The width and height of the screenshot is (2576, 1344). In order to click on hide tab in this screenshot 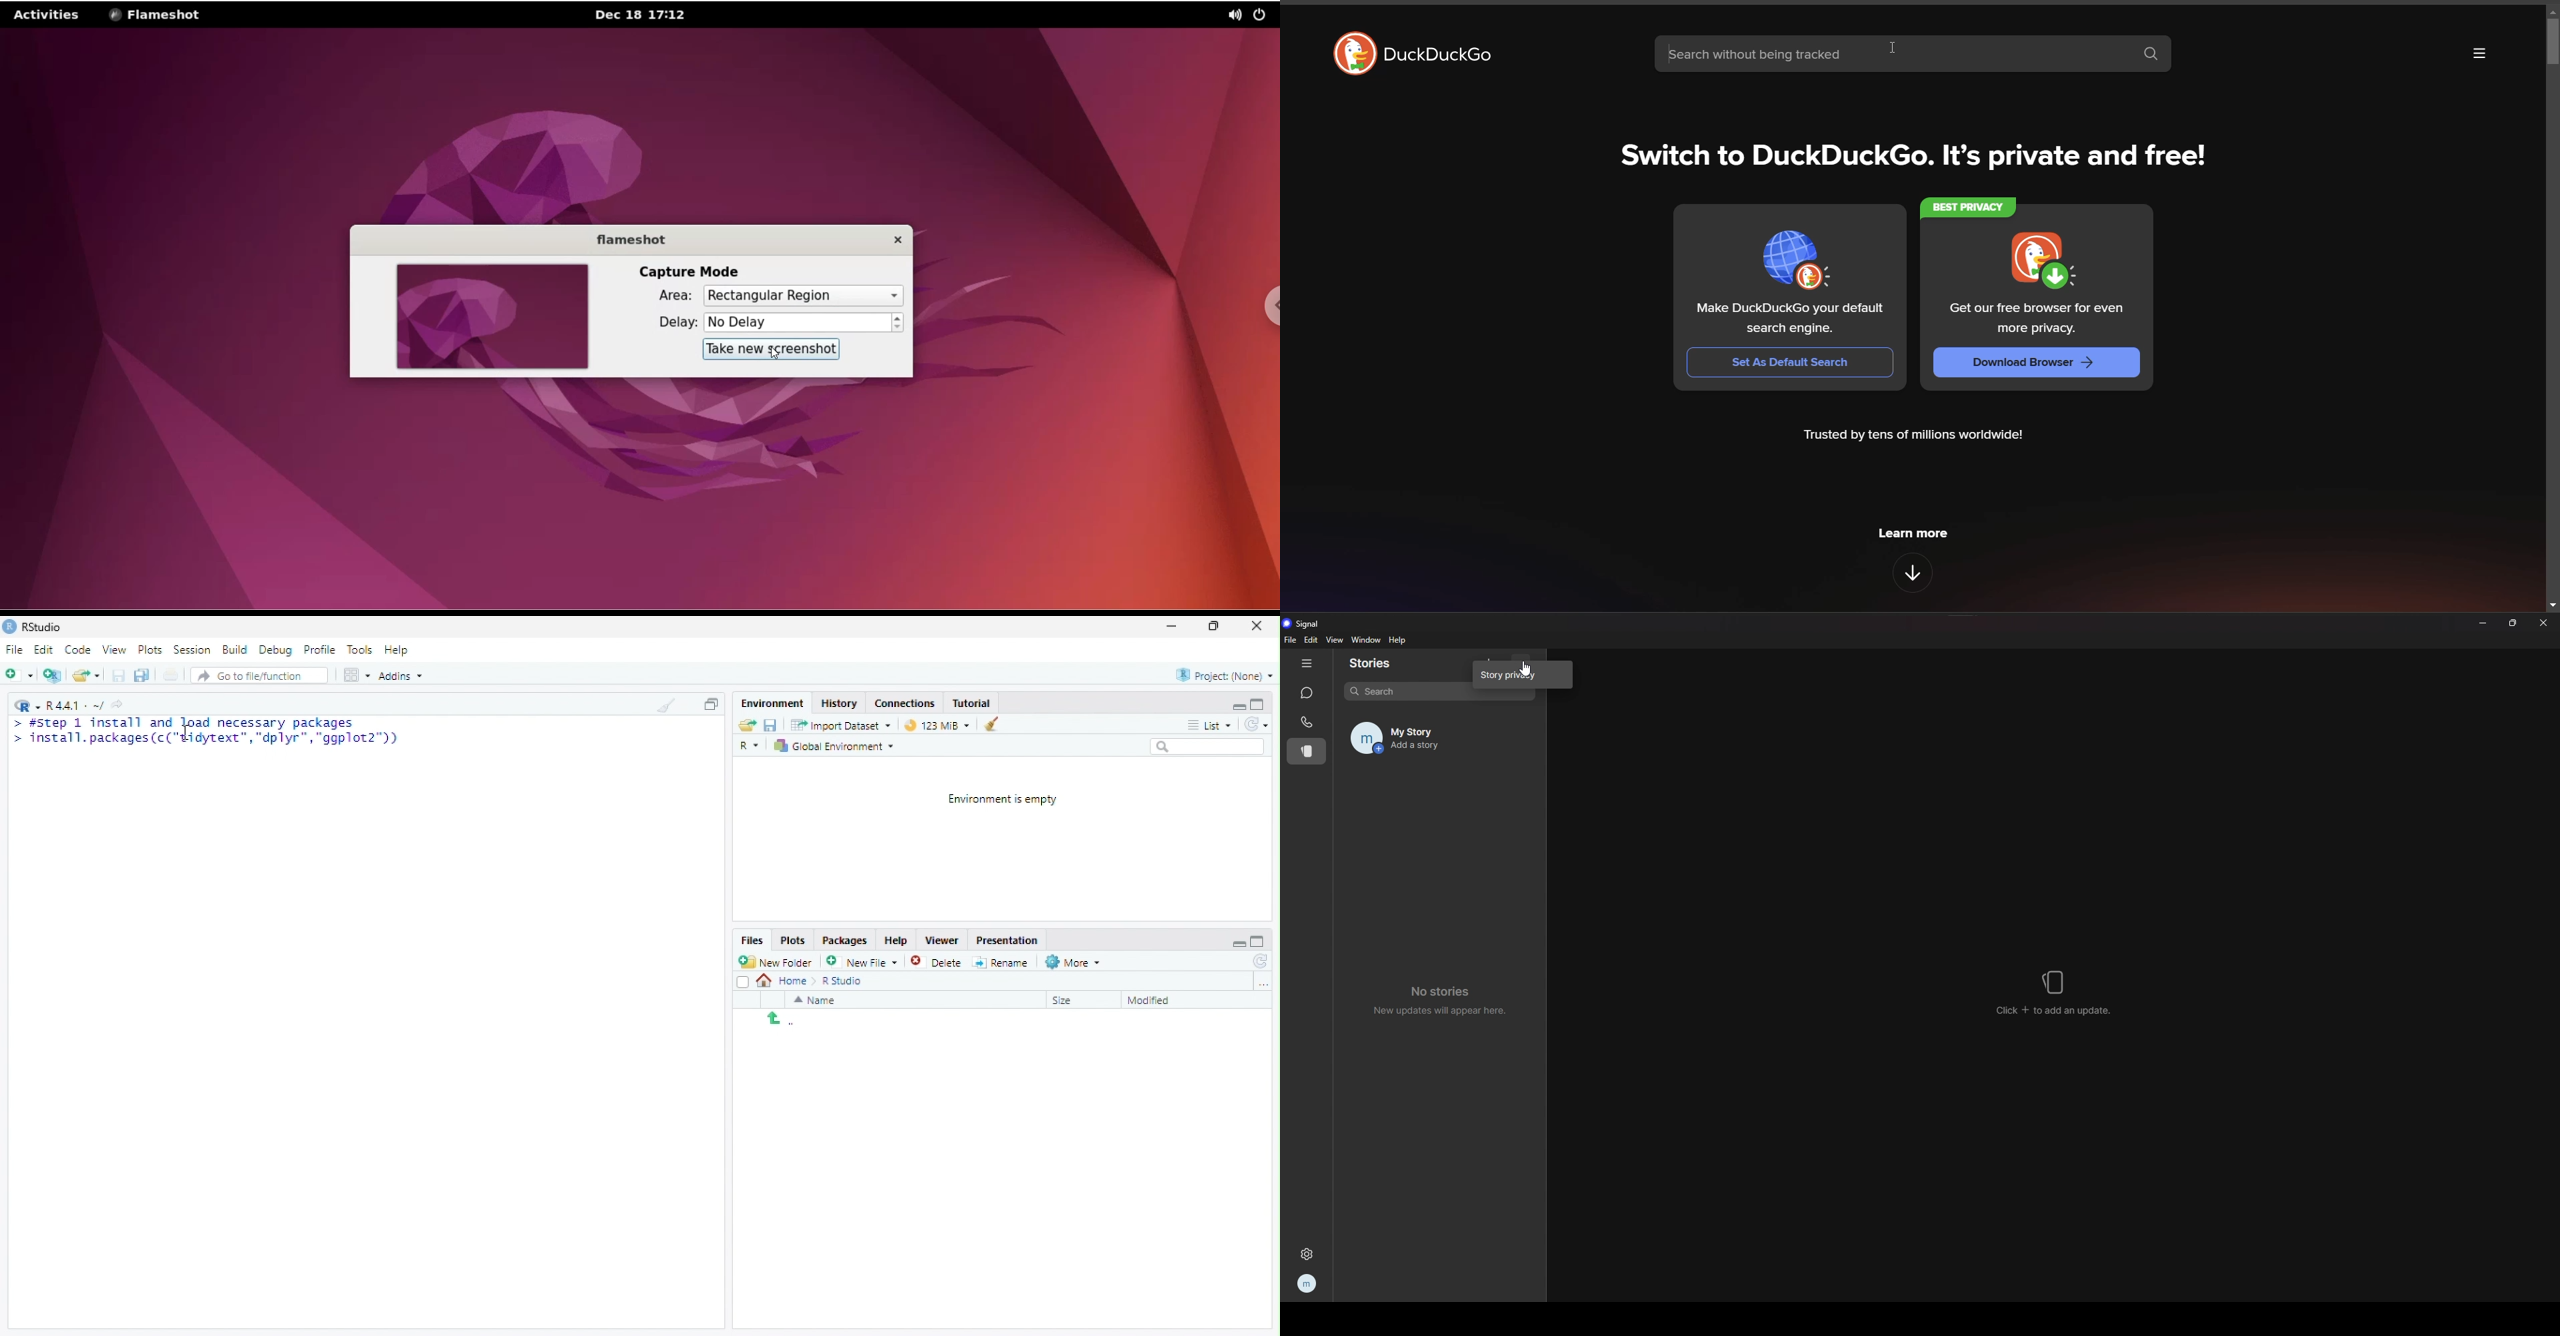, I will do `click(1307, 663)`.